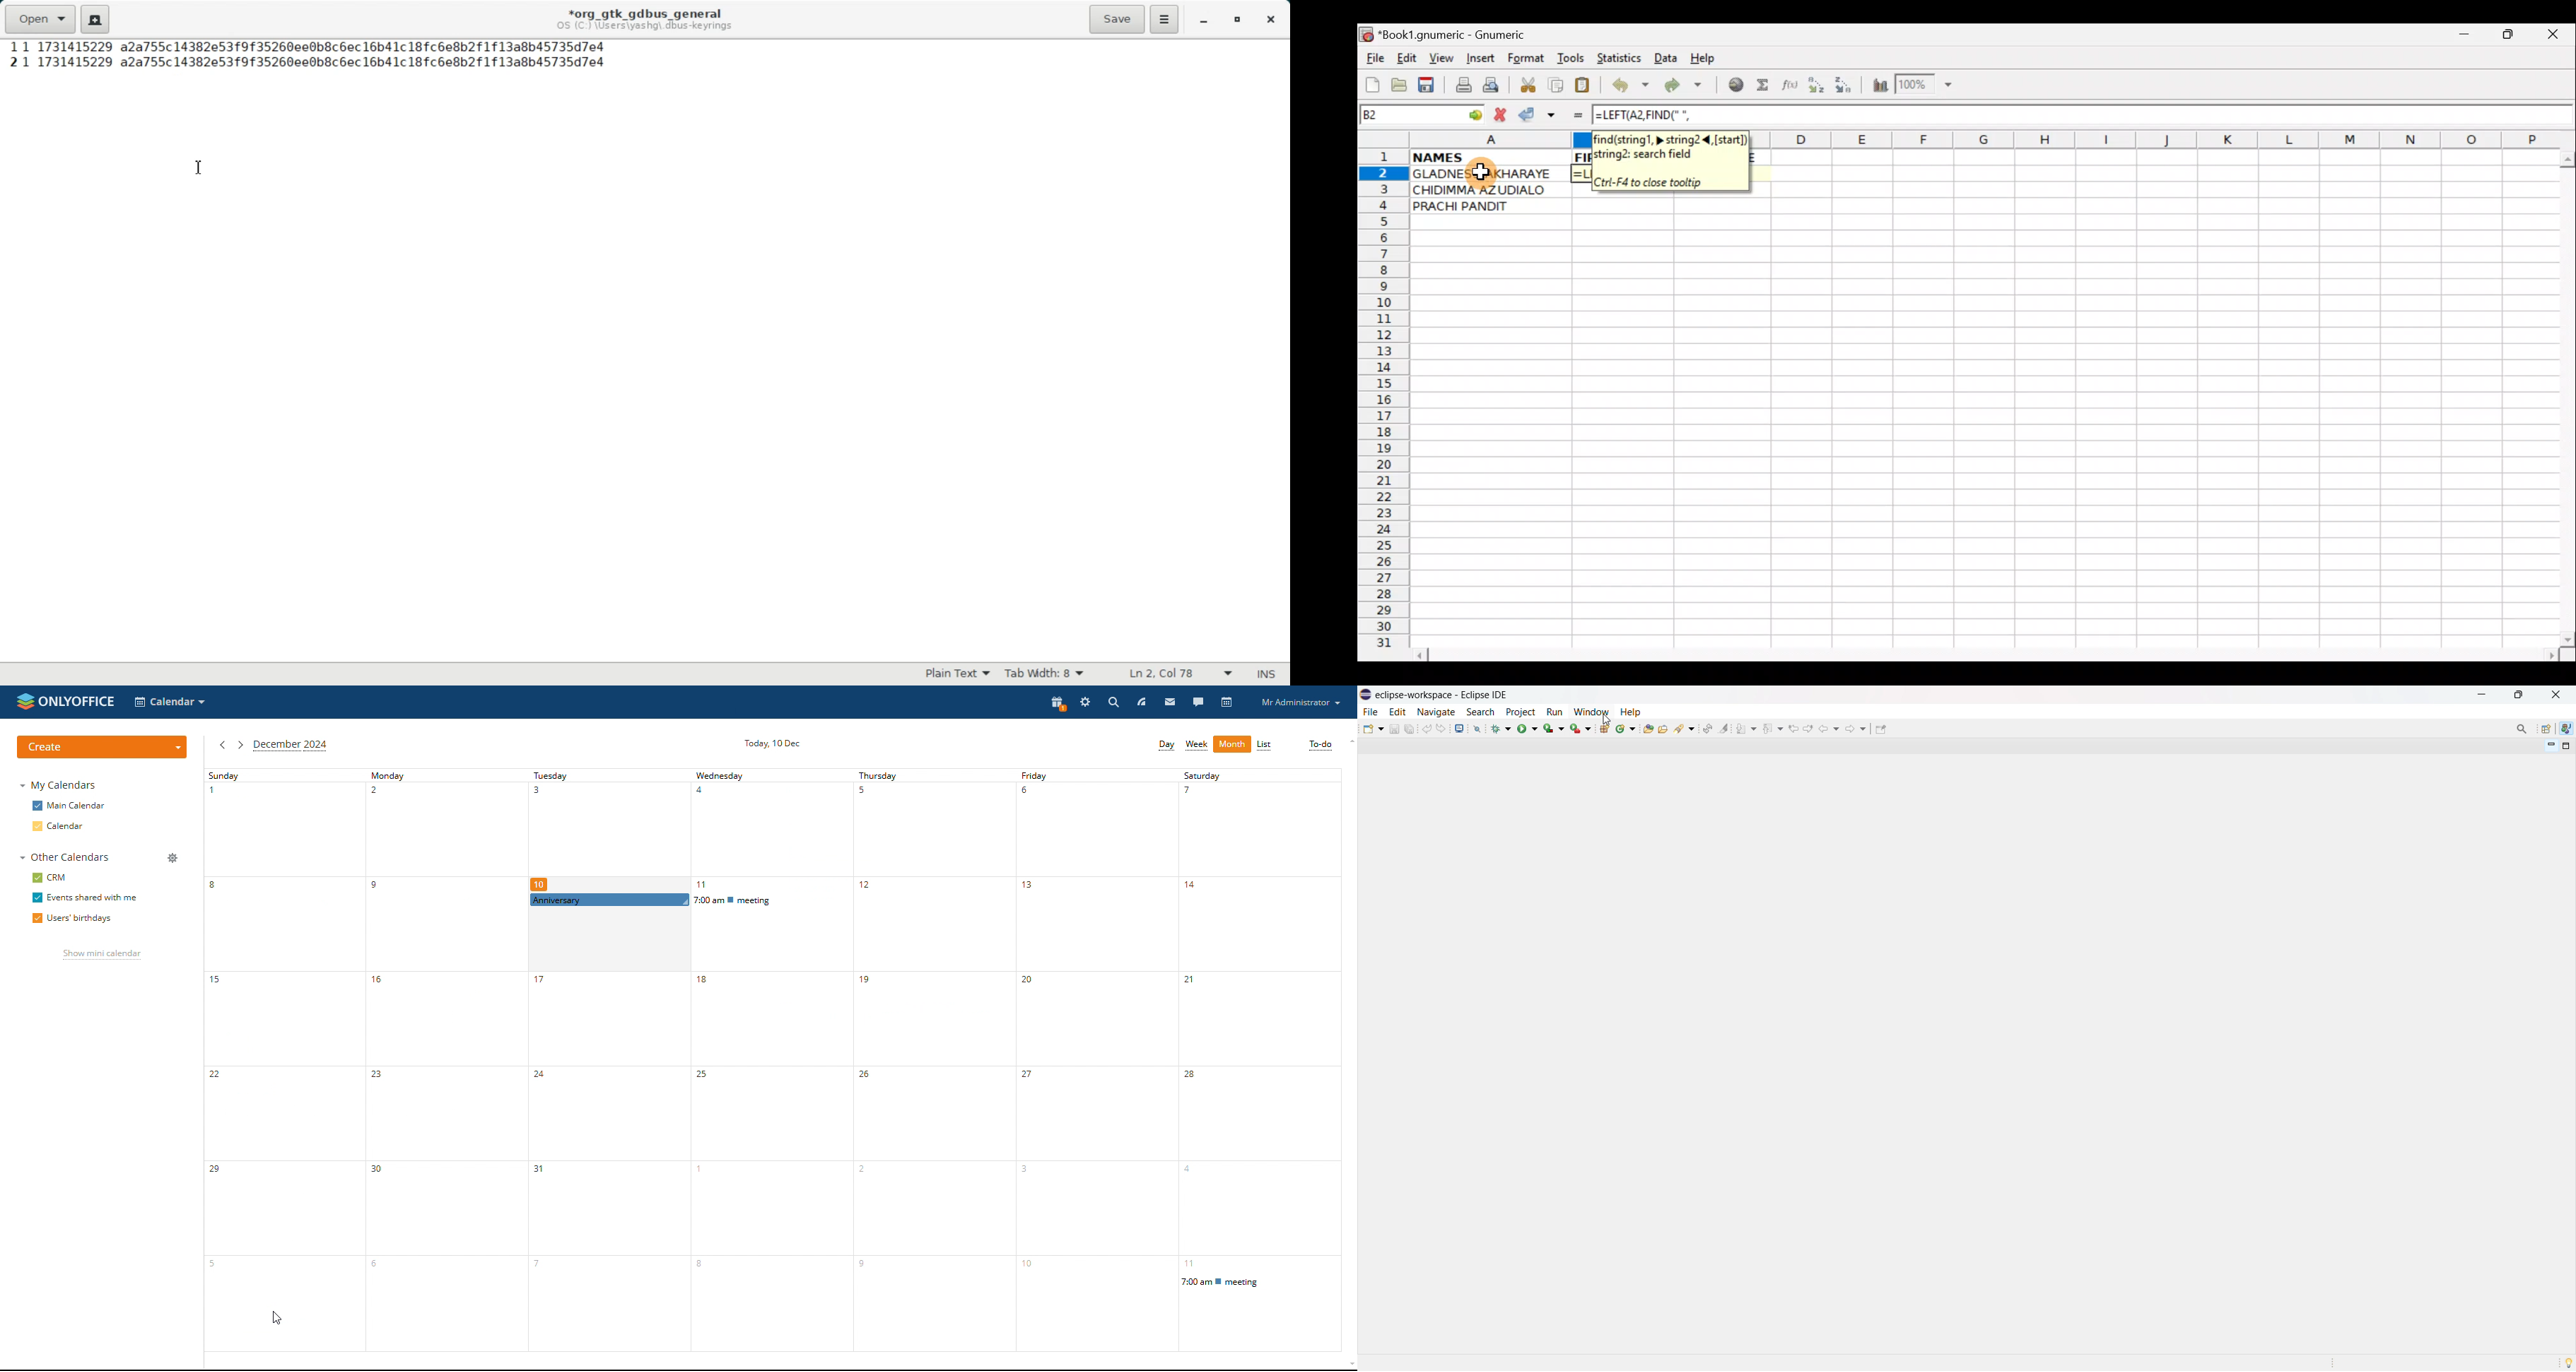 This screenshot has height=1372, width=2576. Describe the element at coordinates (1479, 173) in the screenshot. I see `Cursor on cell A2` at that location.